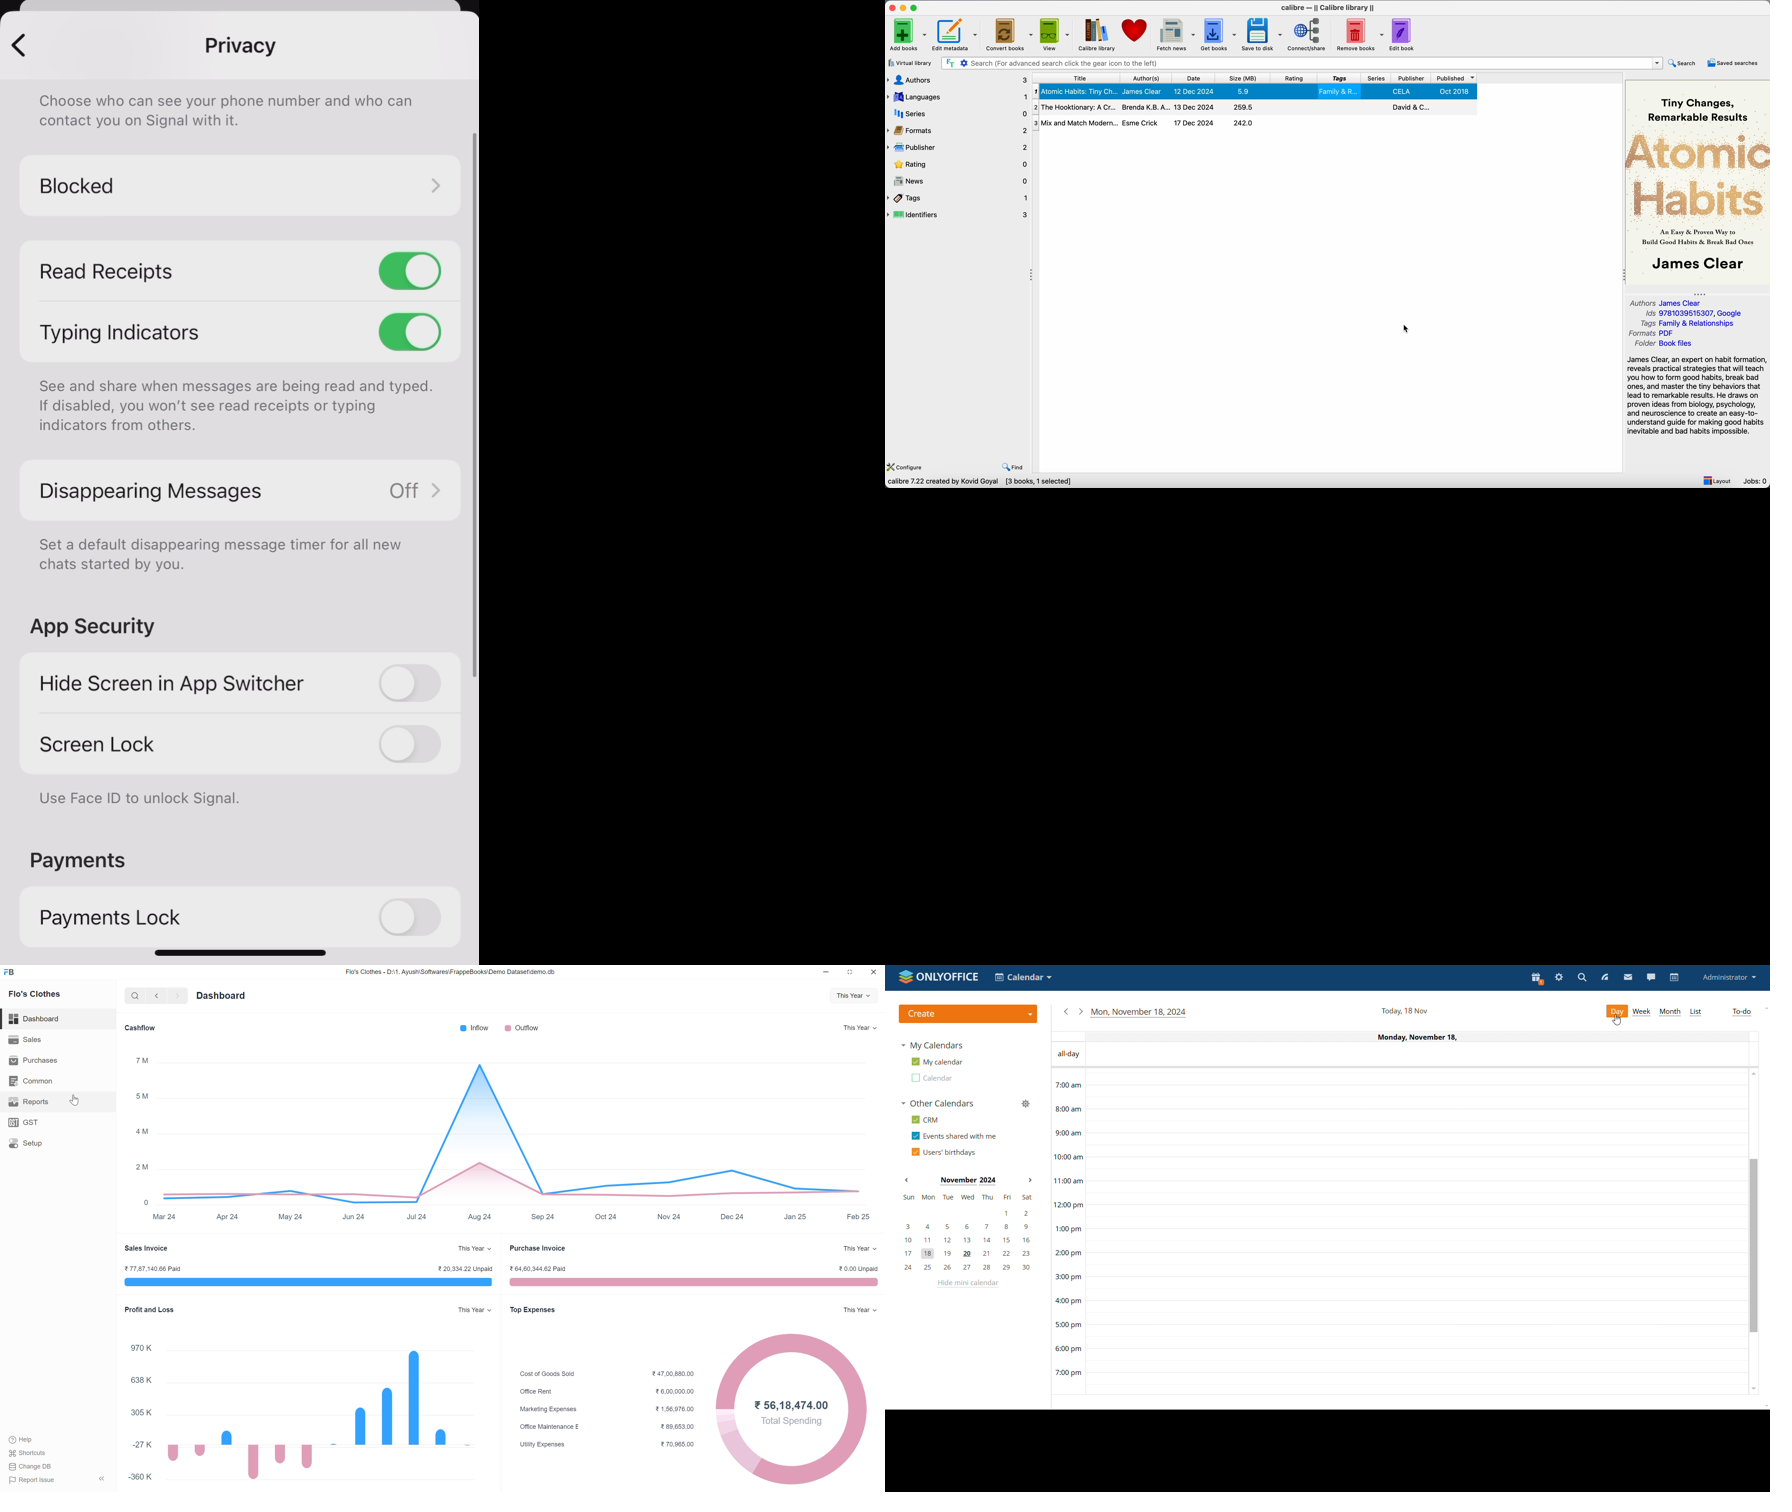 The width and height of the screenshot is (1792, 1512). I want to click on current date, so click(1404, 1011).